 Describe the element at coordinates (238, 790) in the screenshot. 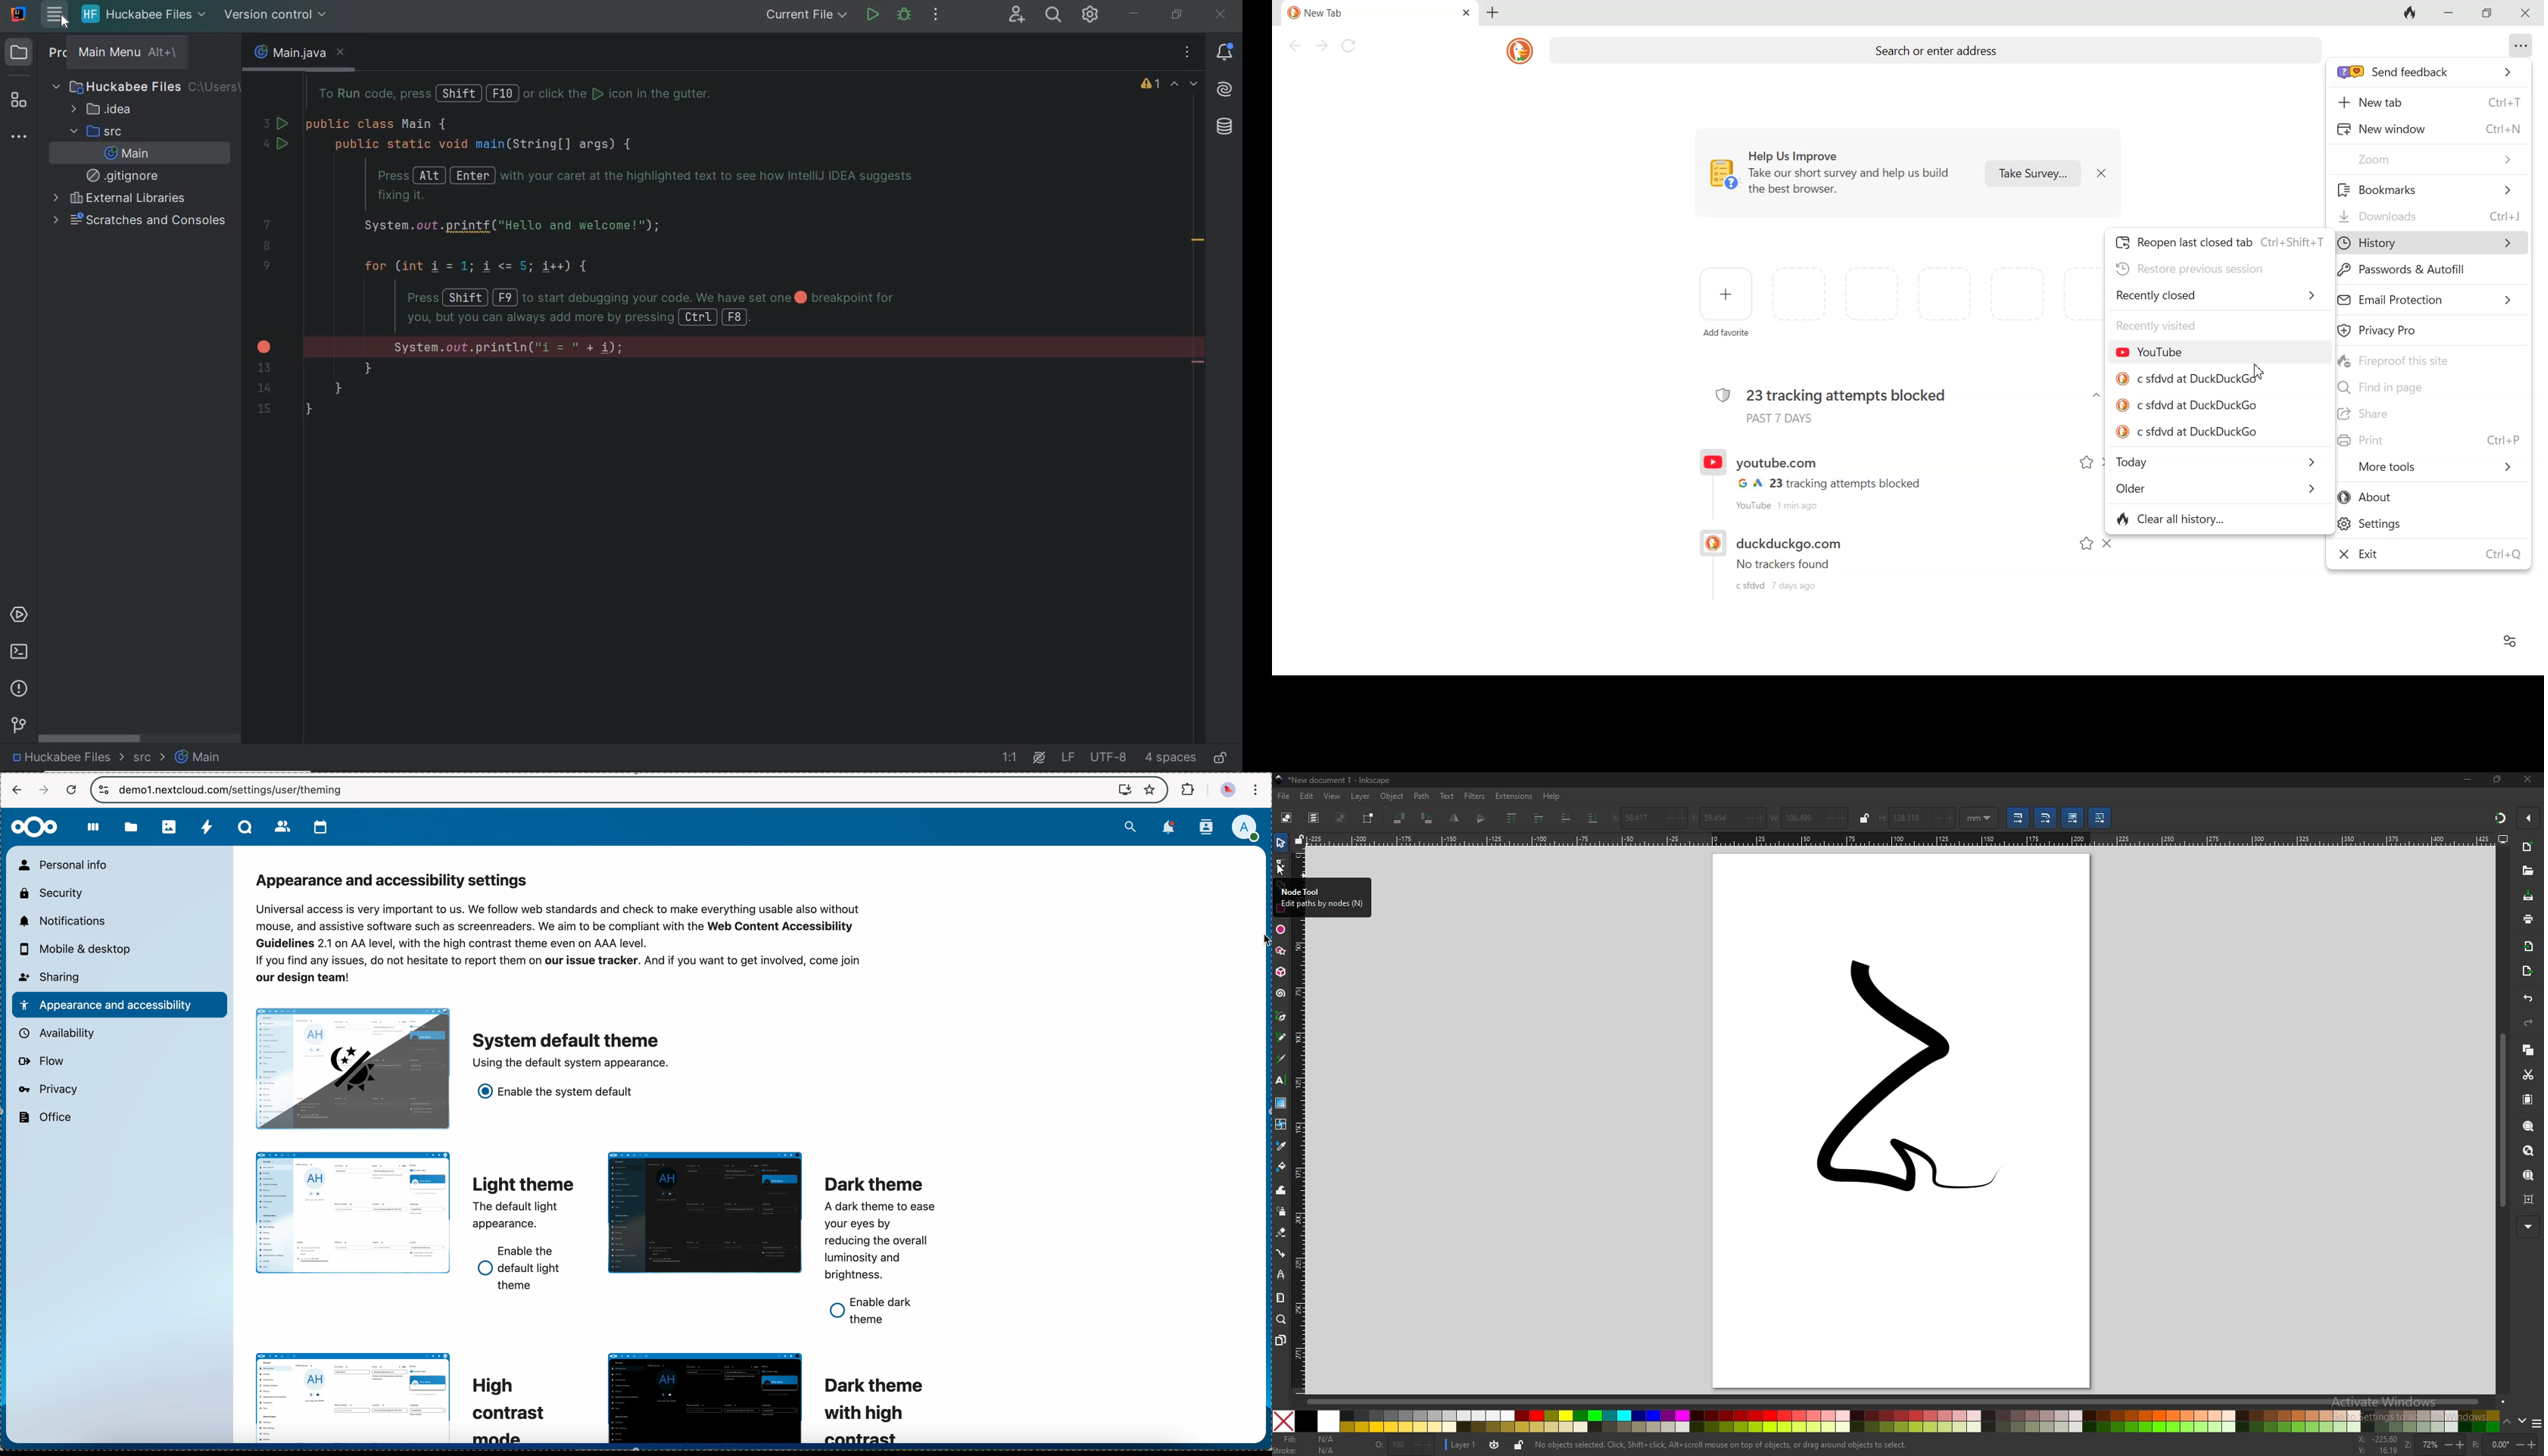

I see `URL` at that location.